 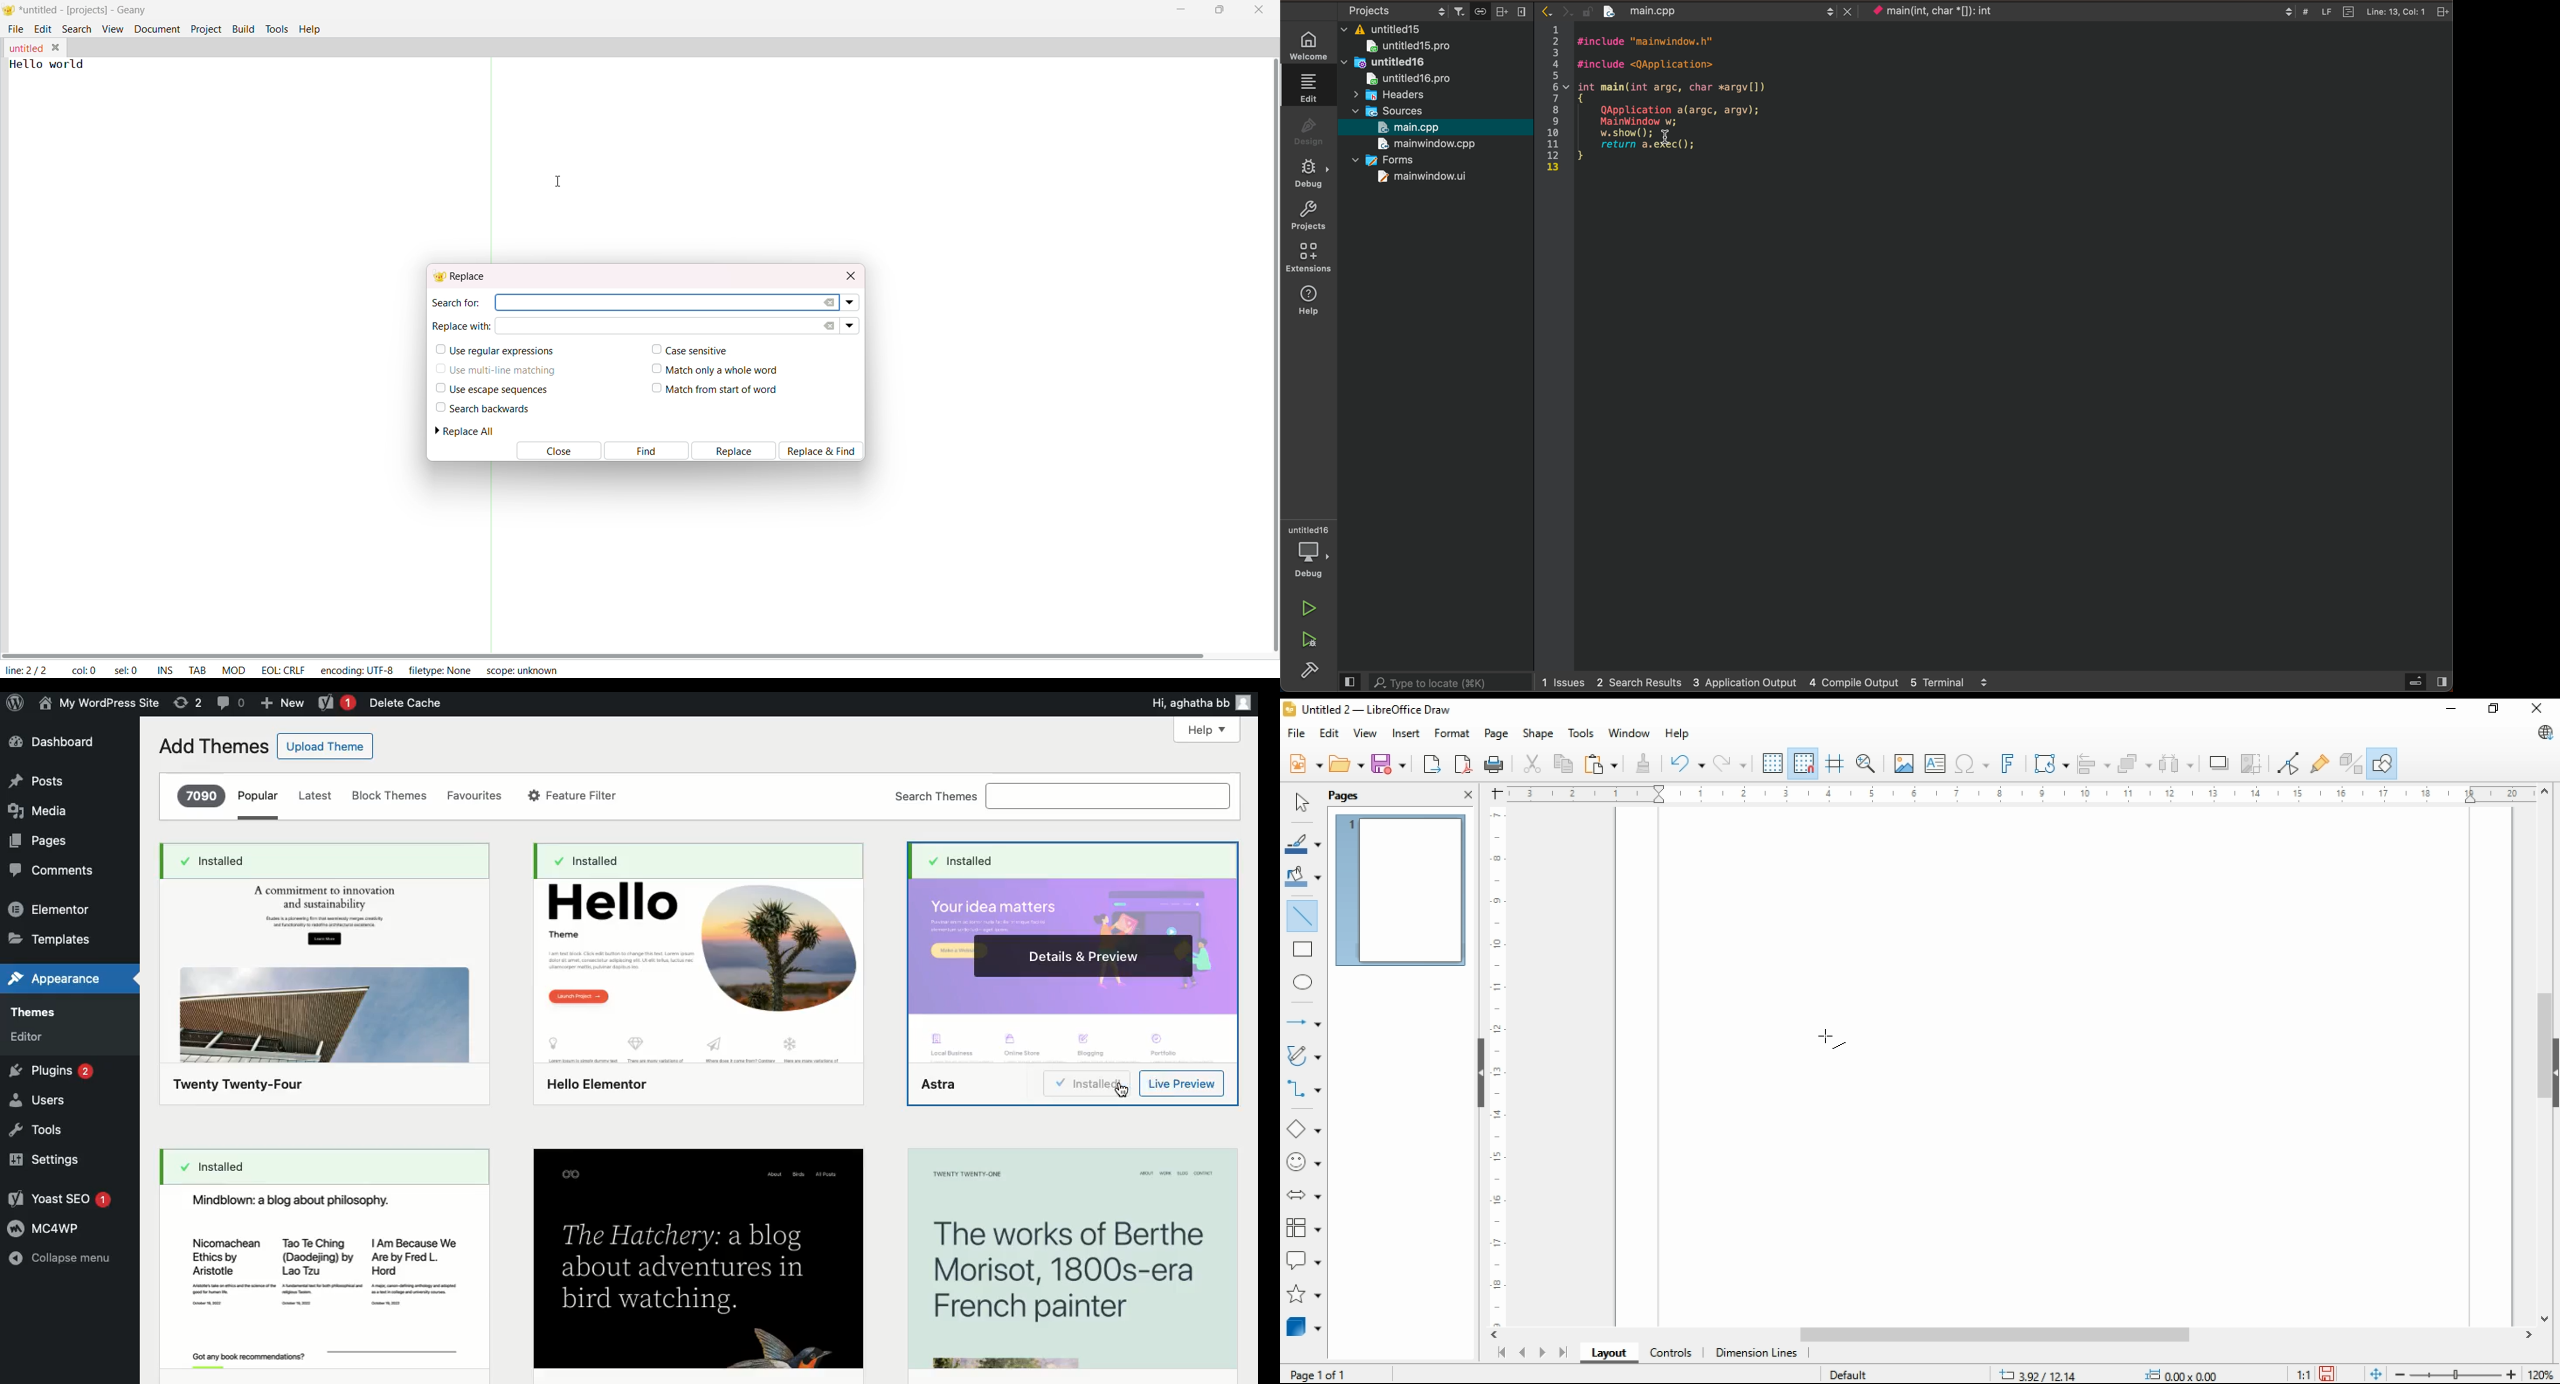 I want to click on previous page, so click(x=1523, y=1354).